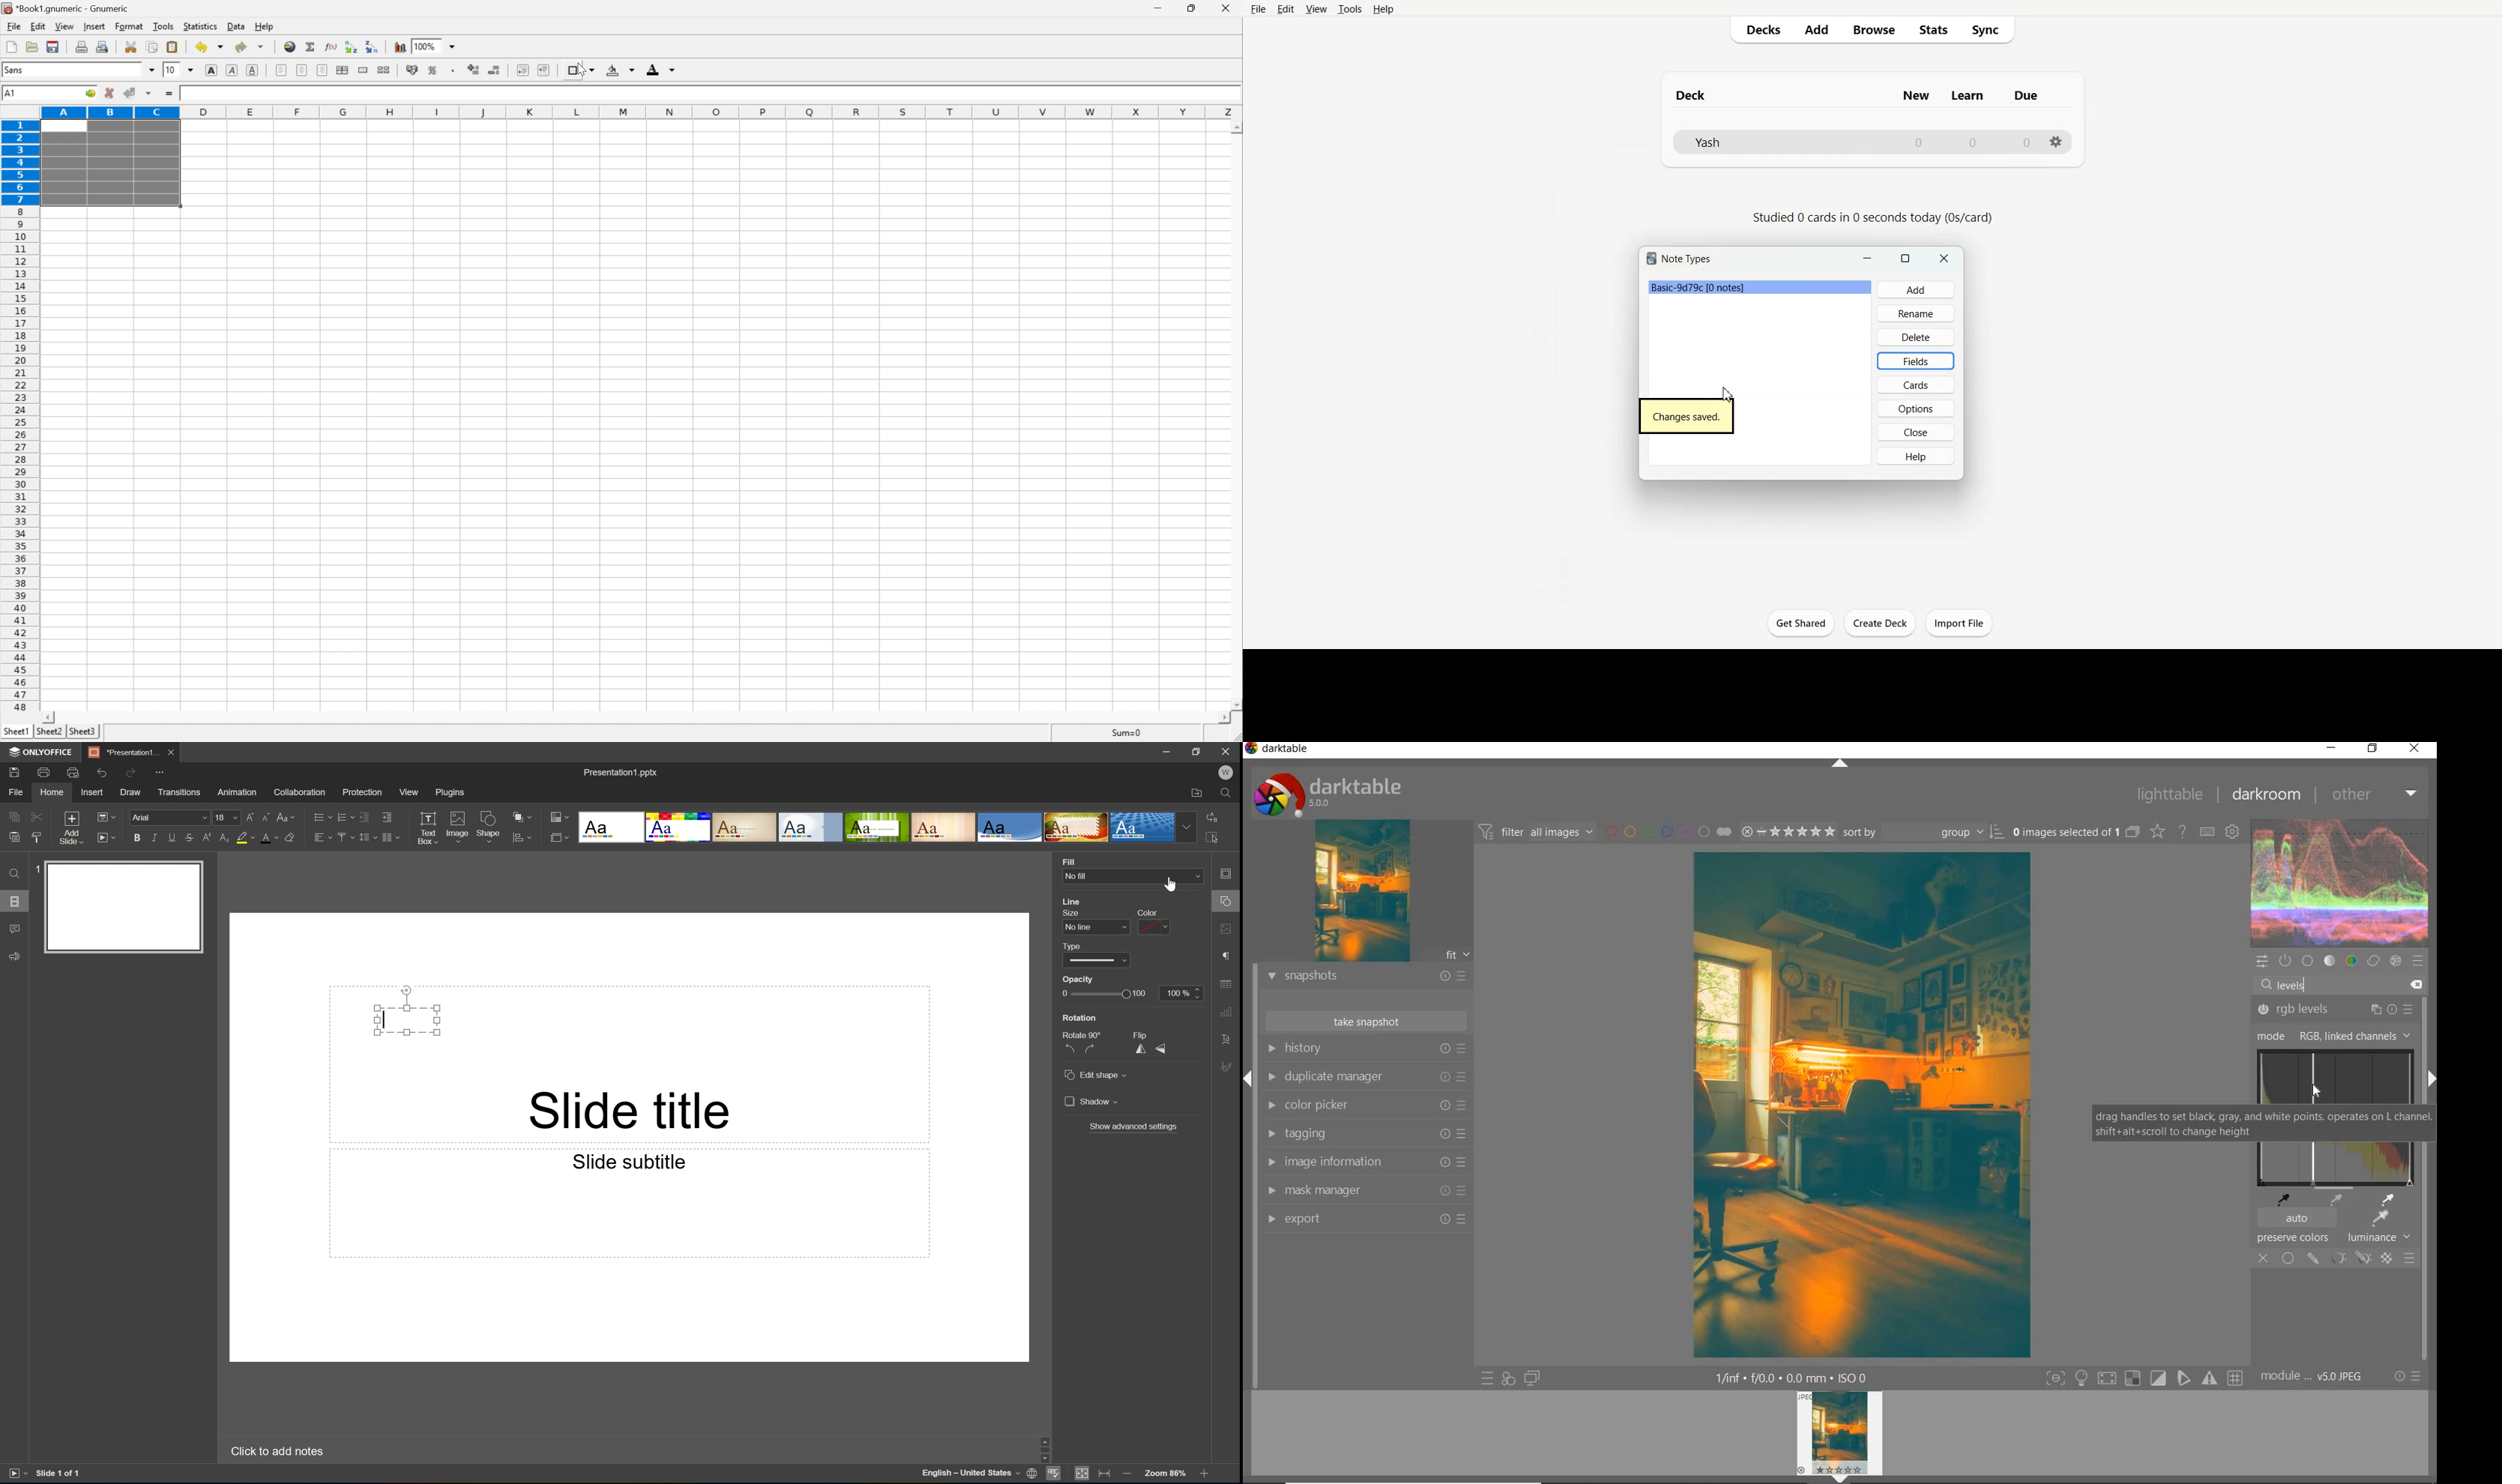 This screenshot has width=2520, height=1484. I want to click on Rotate 90° clockwise, so click(1096, 1049).